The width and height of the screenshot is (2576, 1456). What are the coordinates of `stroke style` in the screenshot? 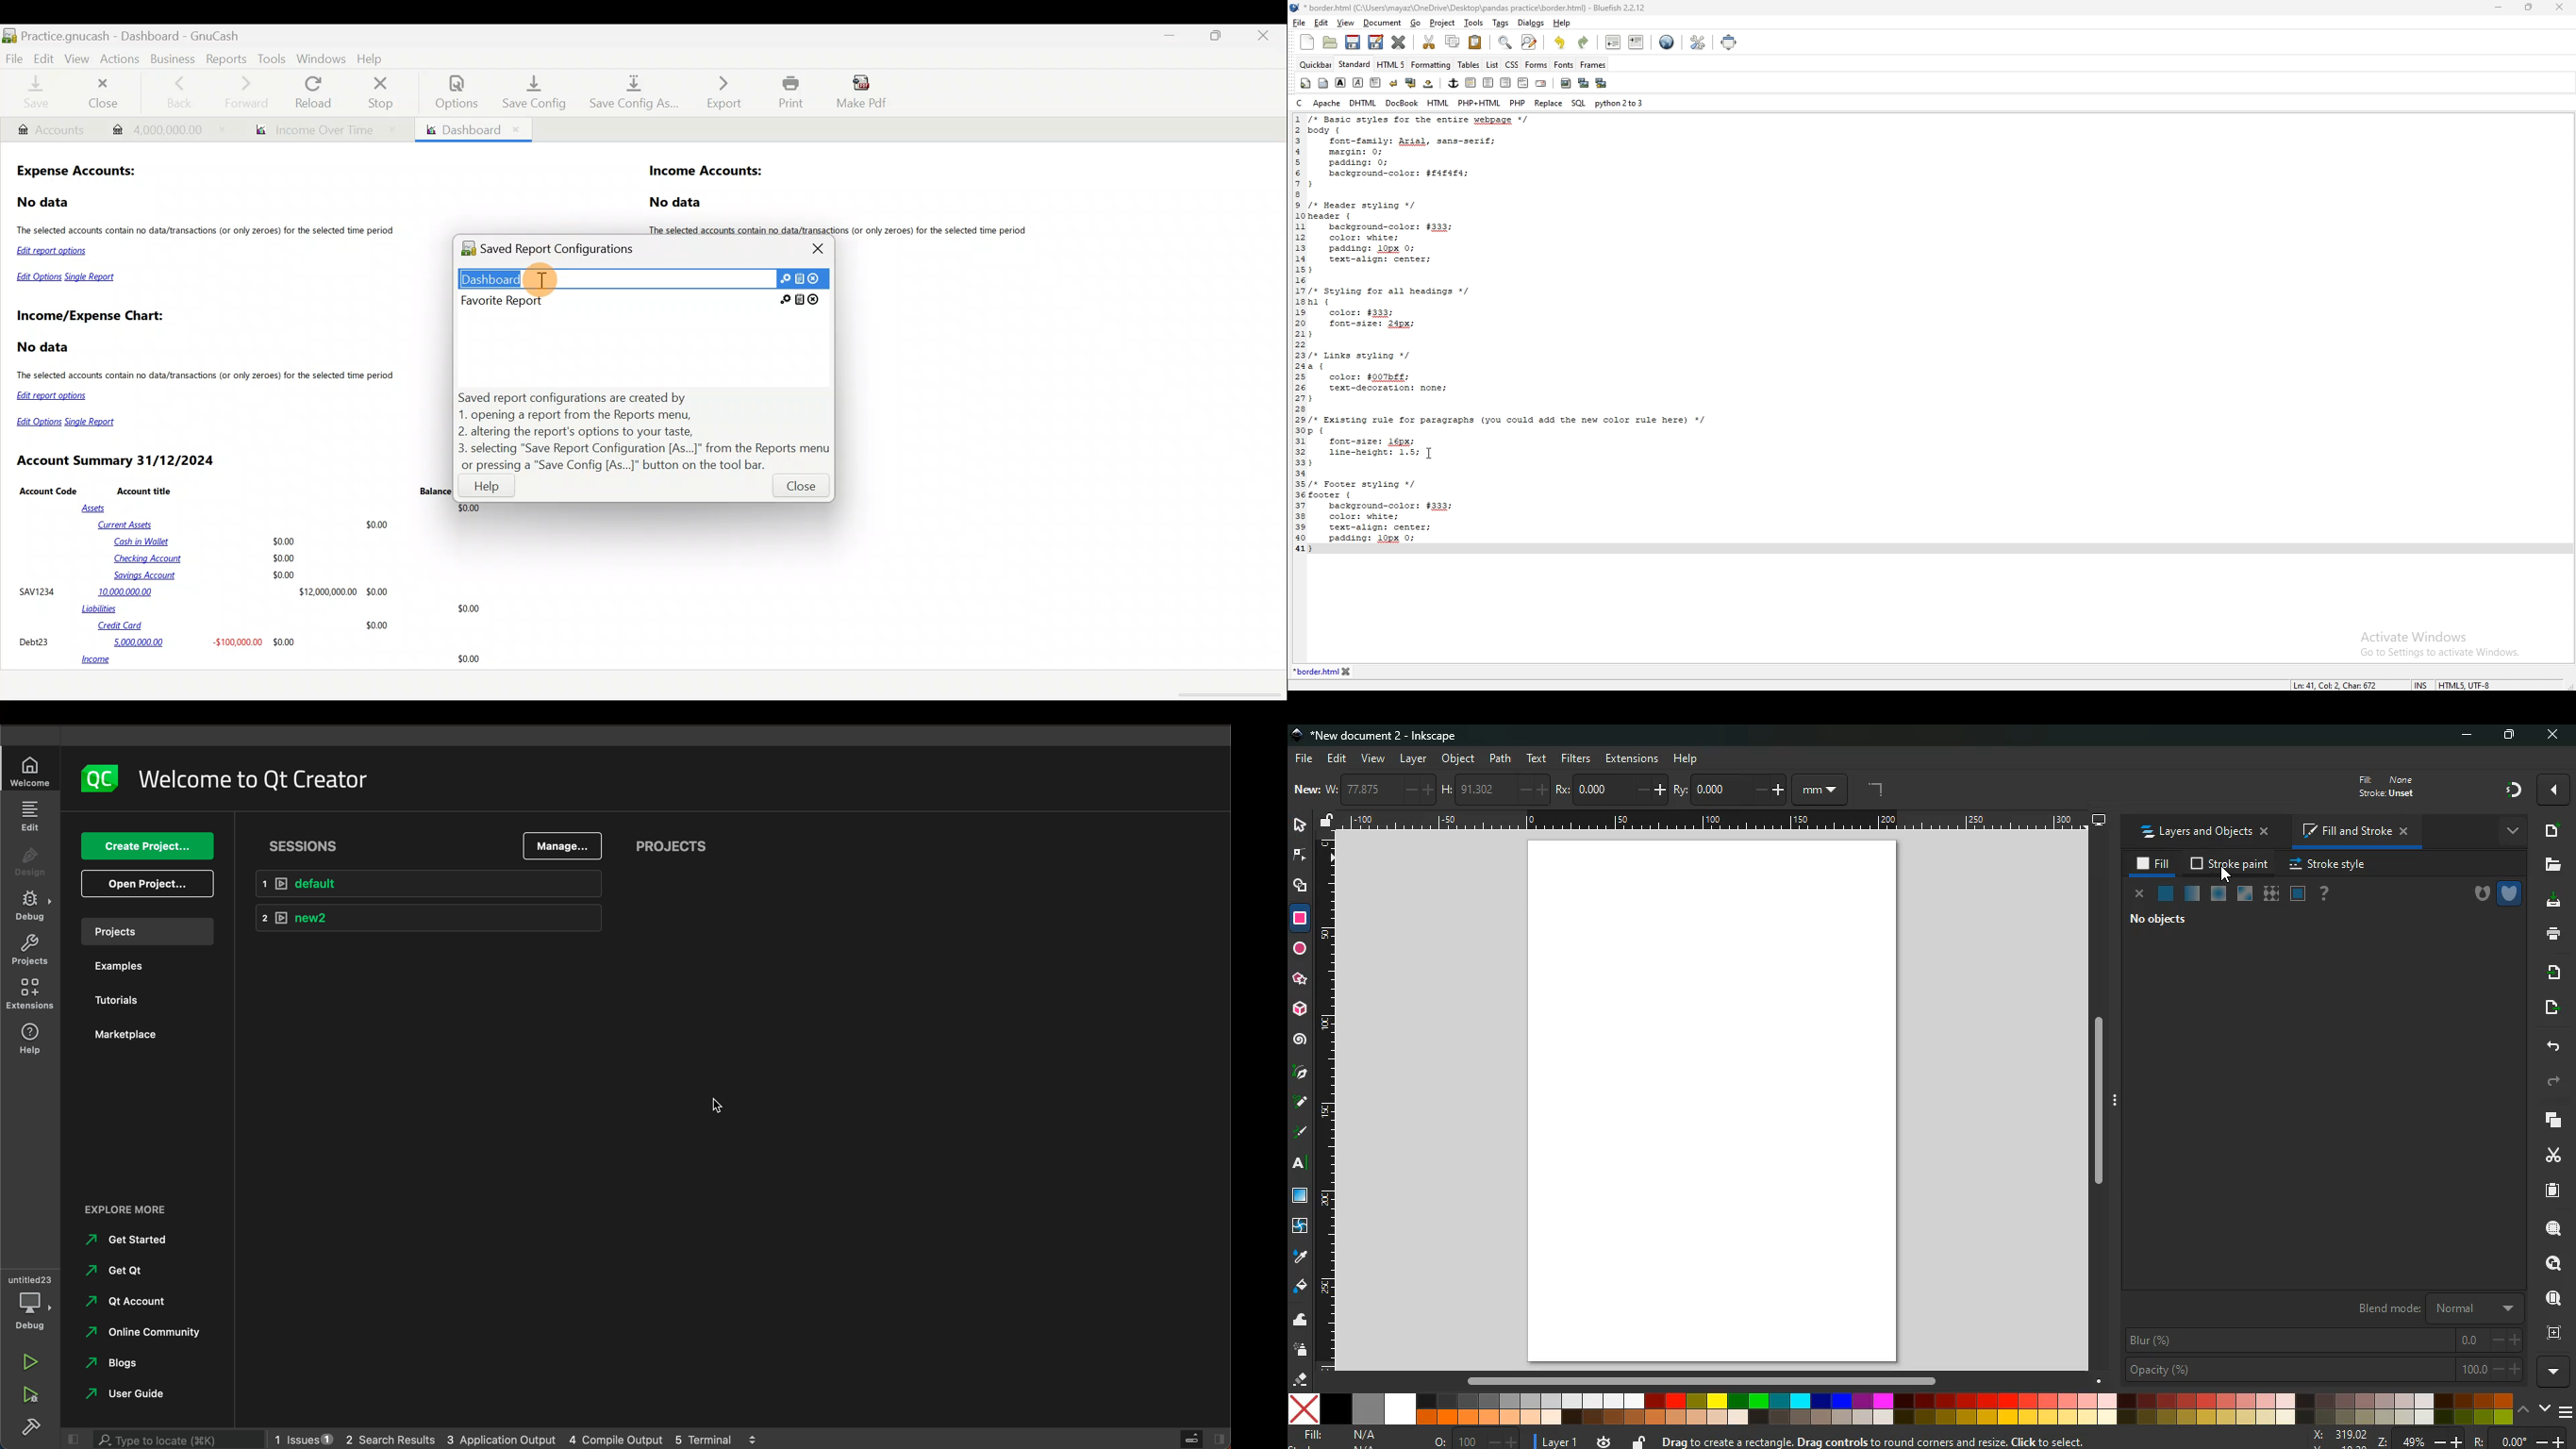 It's located at (2330, 866).